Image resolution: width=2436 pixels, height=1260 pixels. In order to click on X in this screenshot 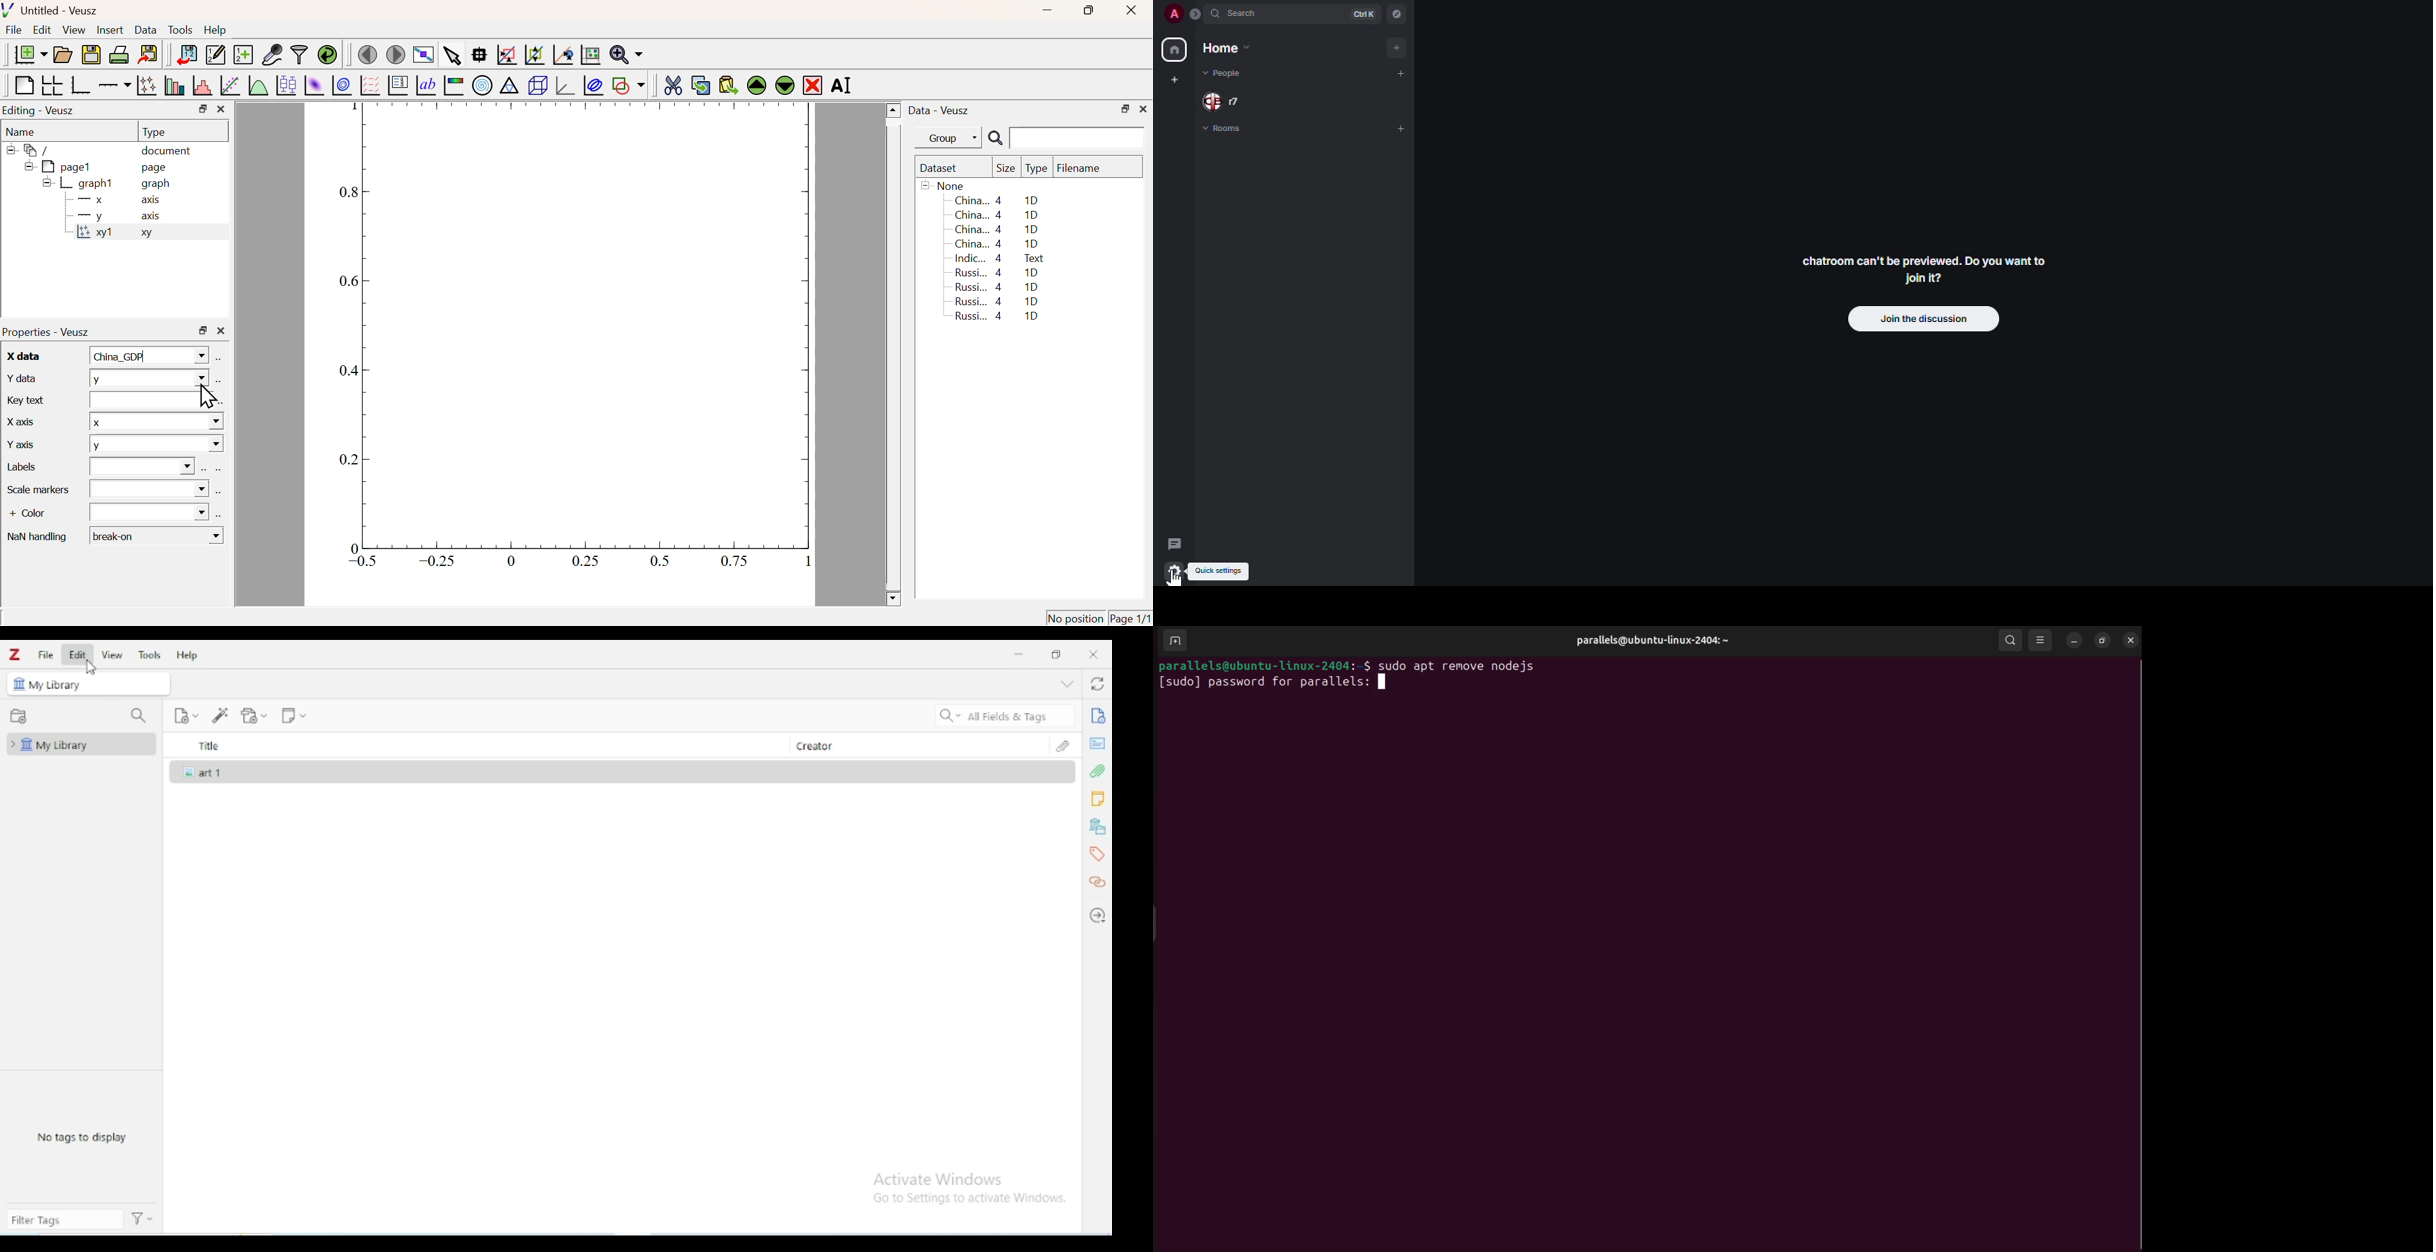, I will do `click(156, 421)`.